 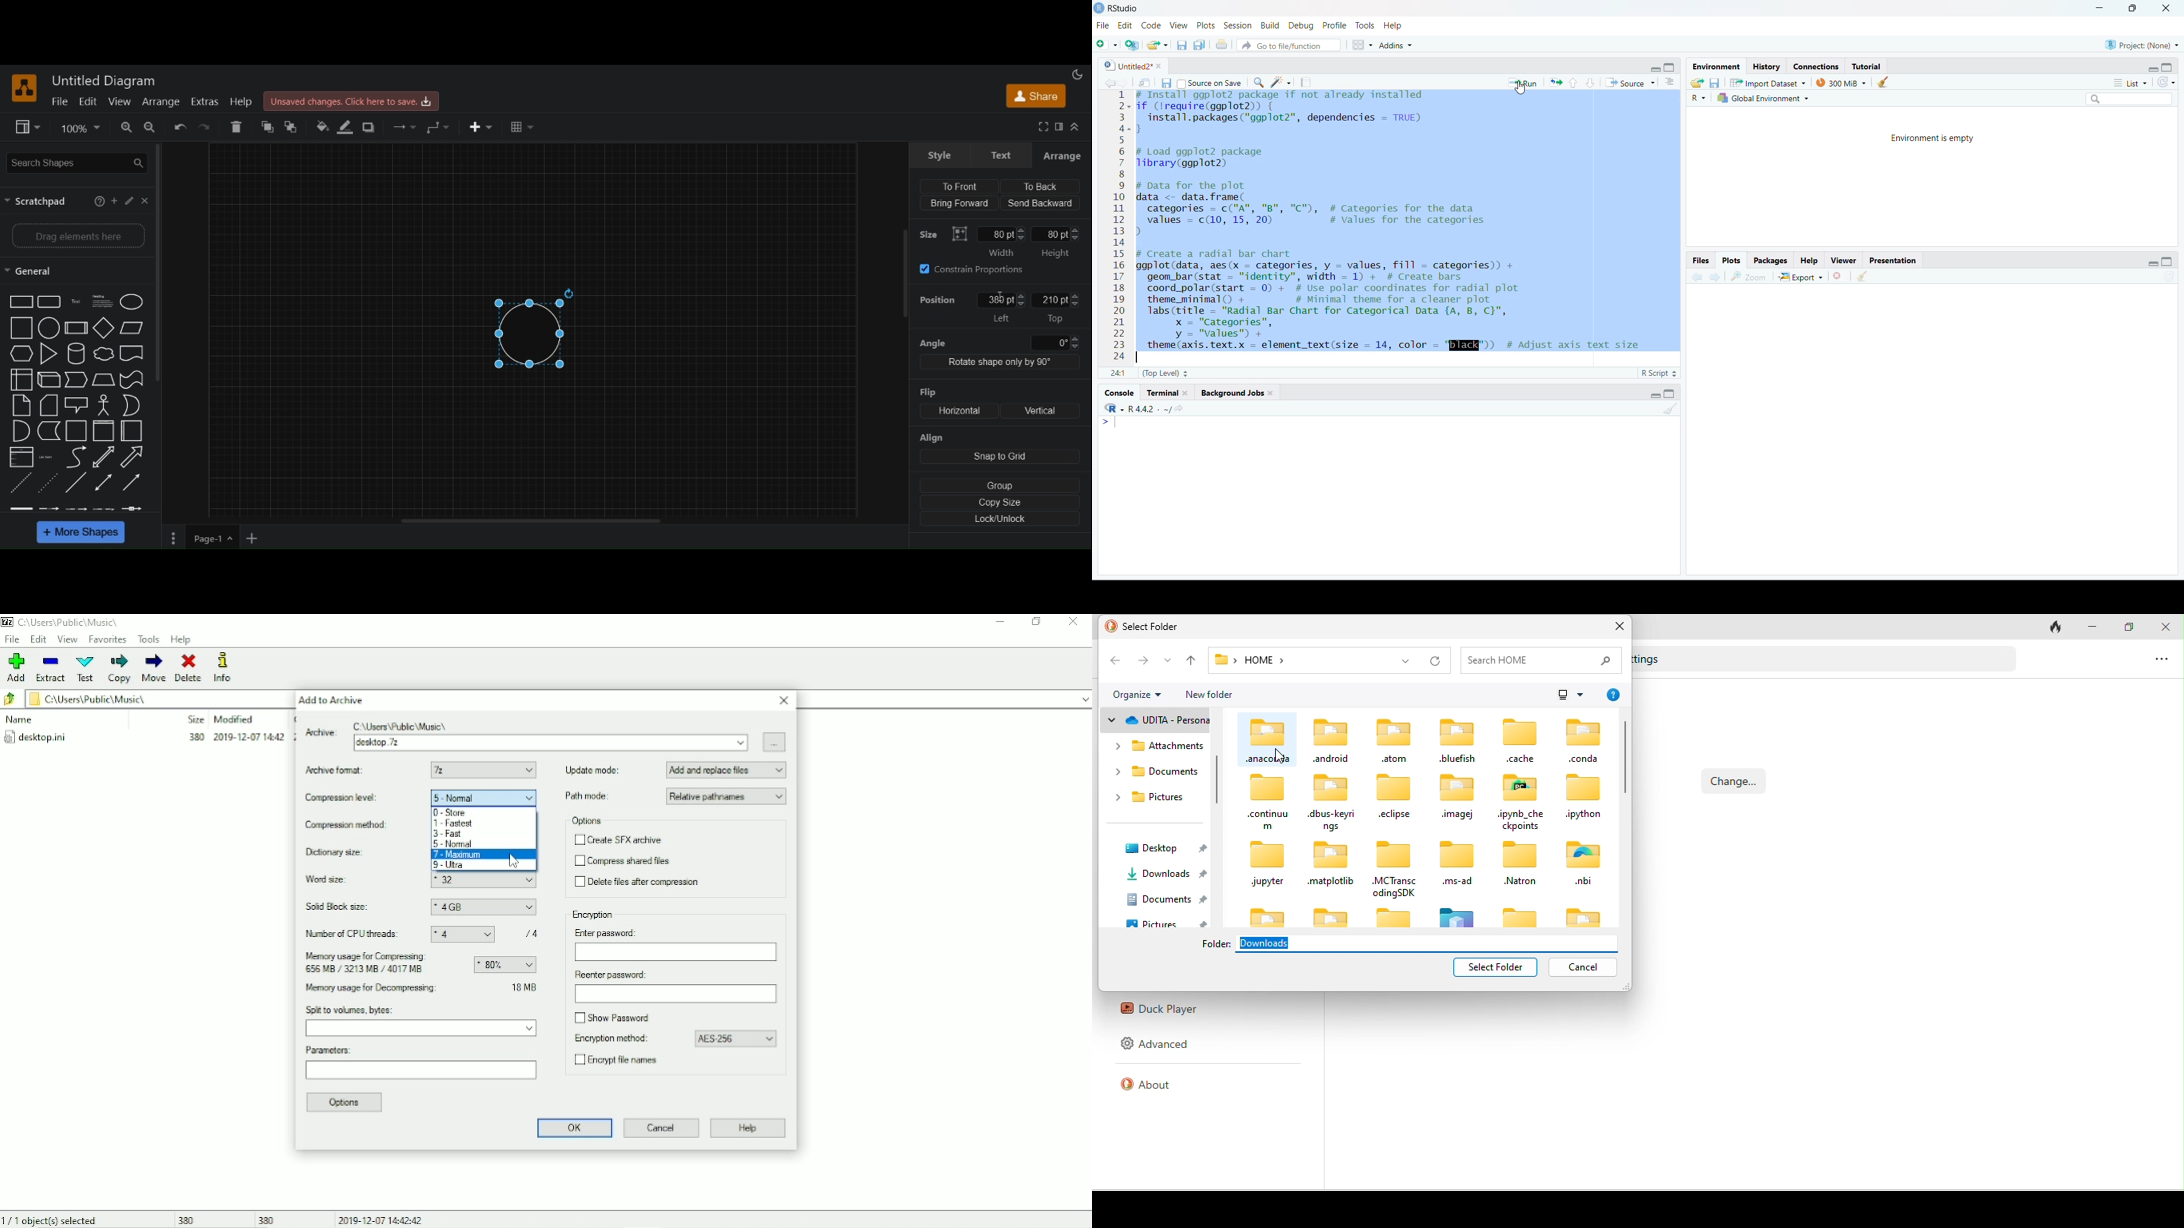 What do you see at coordinates (999, 308) in the screenshot?
I see `left` at bounding box center [999, 308].